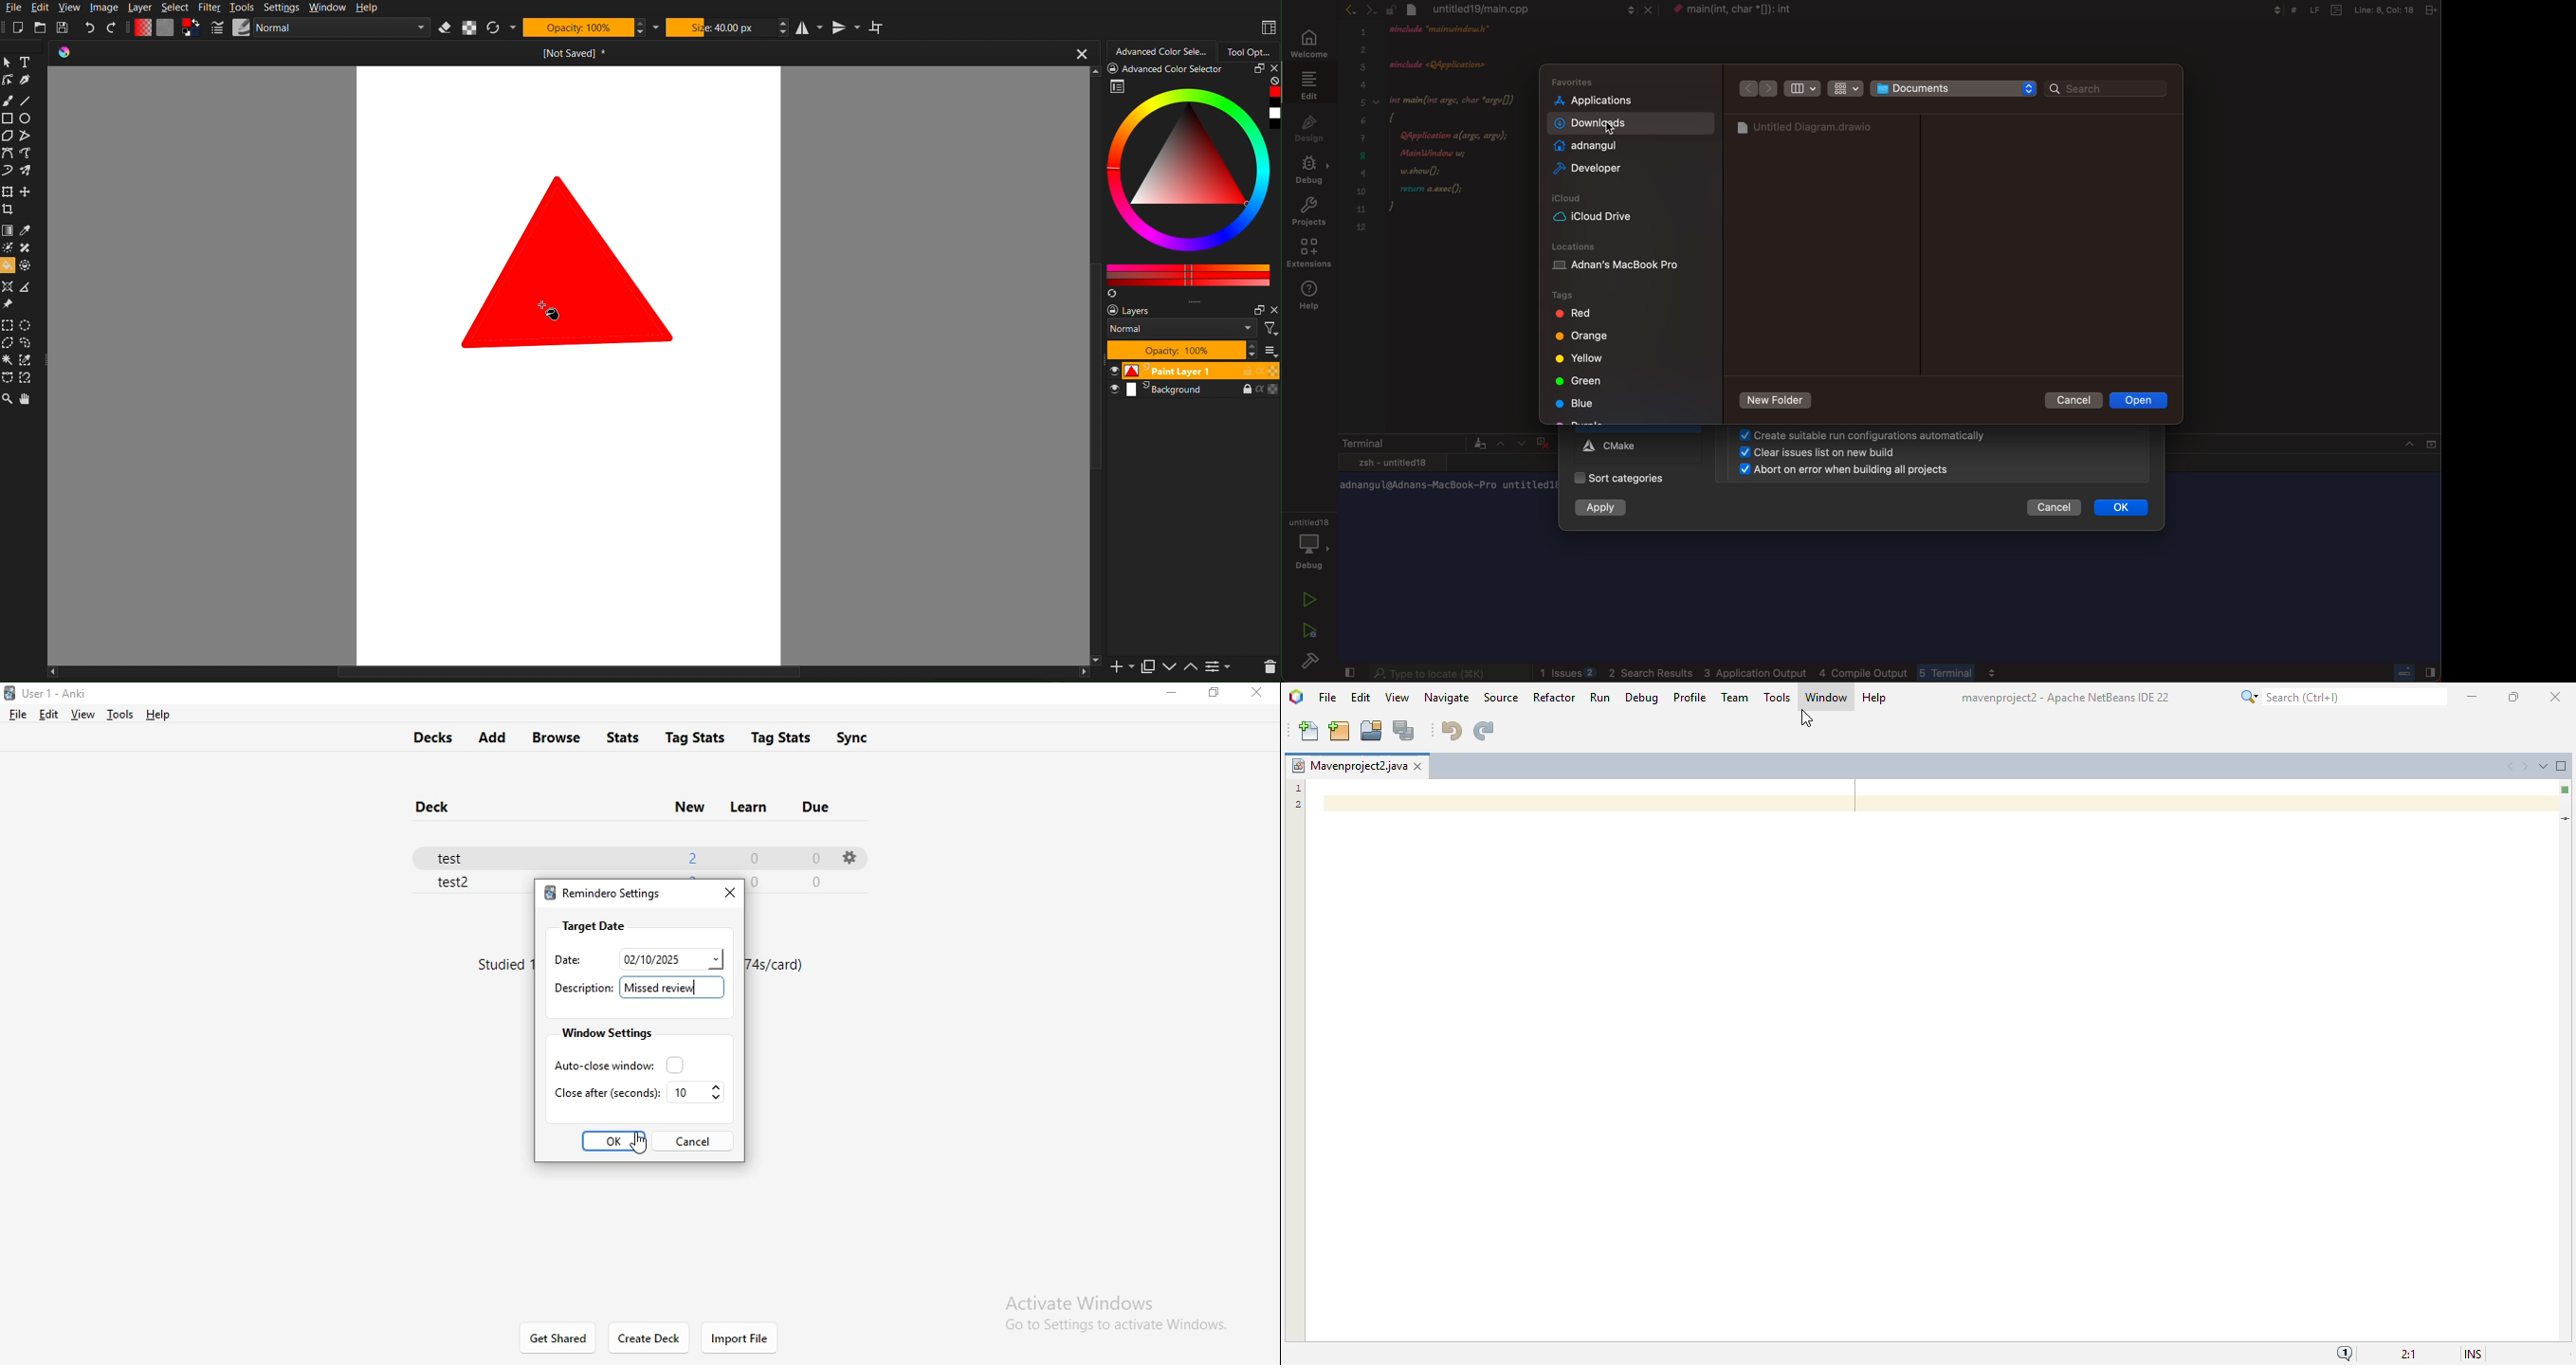 The height and width of the screenshot is (1372, 2576). I want to click on transform a layer or a selection, so click(8, 190).